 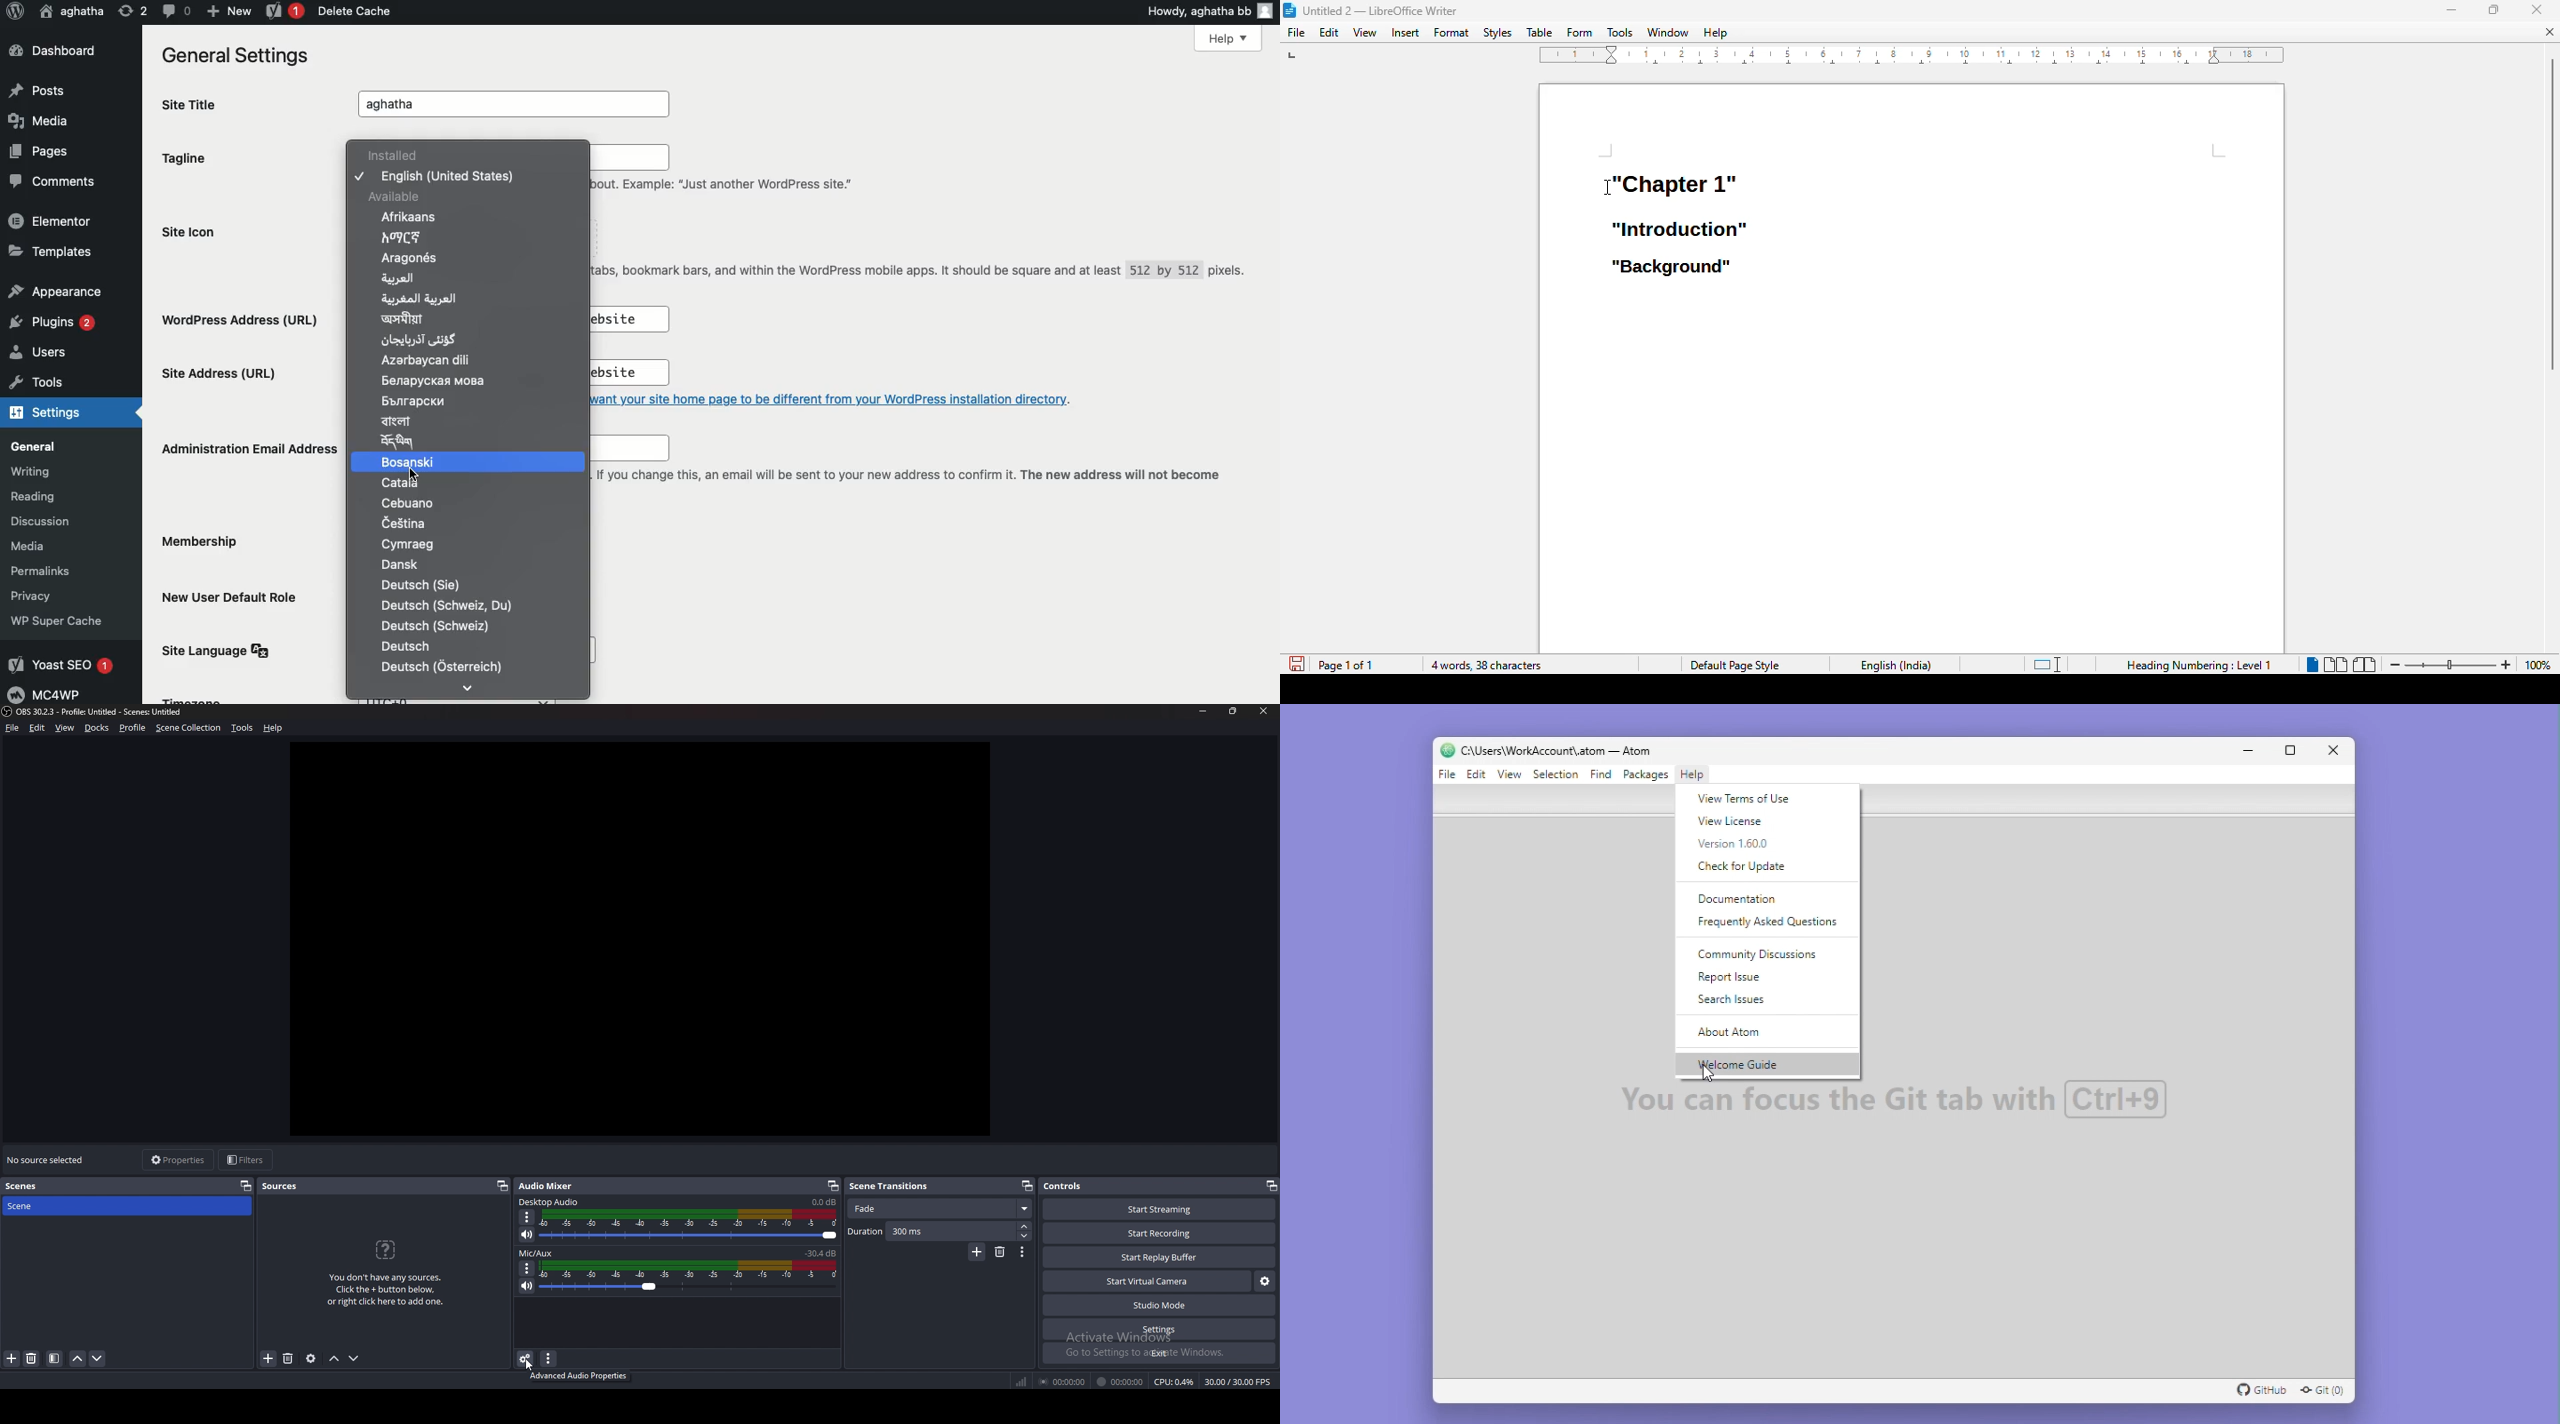 What do you see at coordinates (47, 251) in the screenshot?
I see `Templates` at bounding box center [47, 251].